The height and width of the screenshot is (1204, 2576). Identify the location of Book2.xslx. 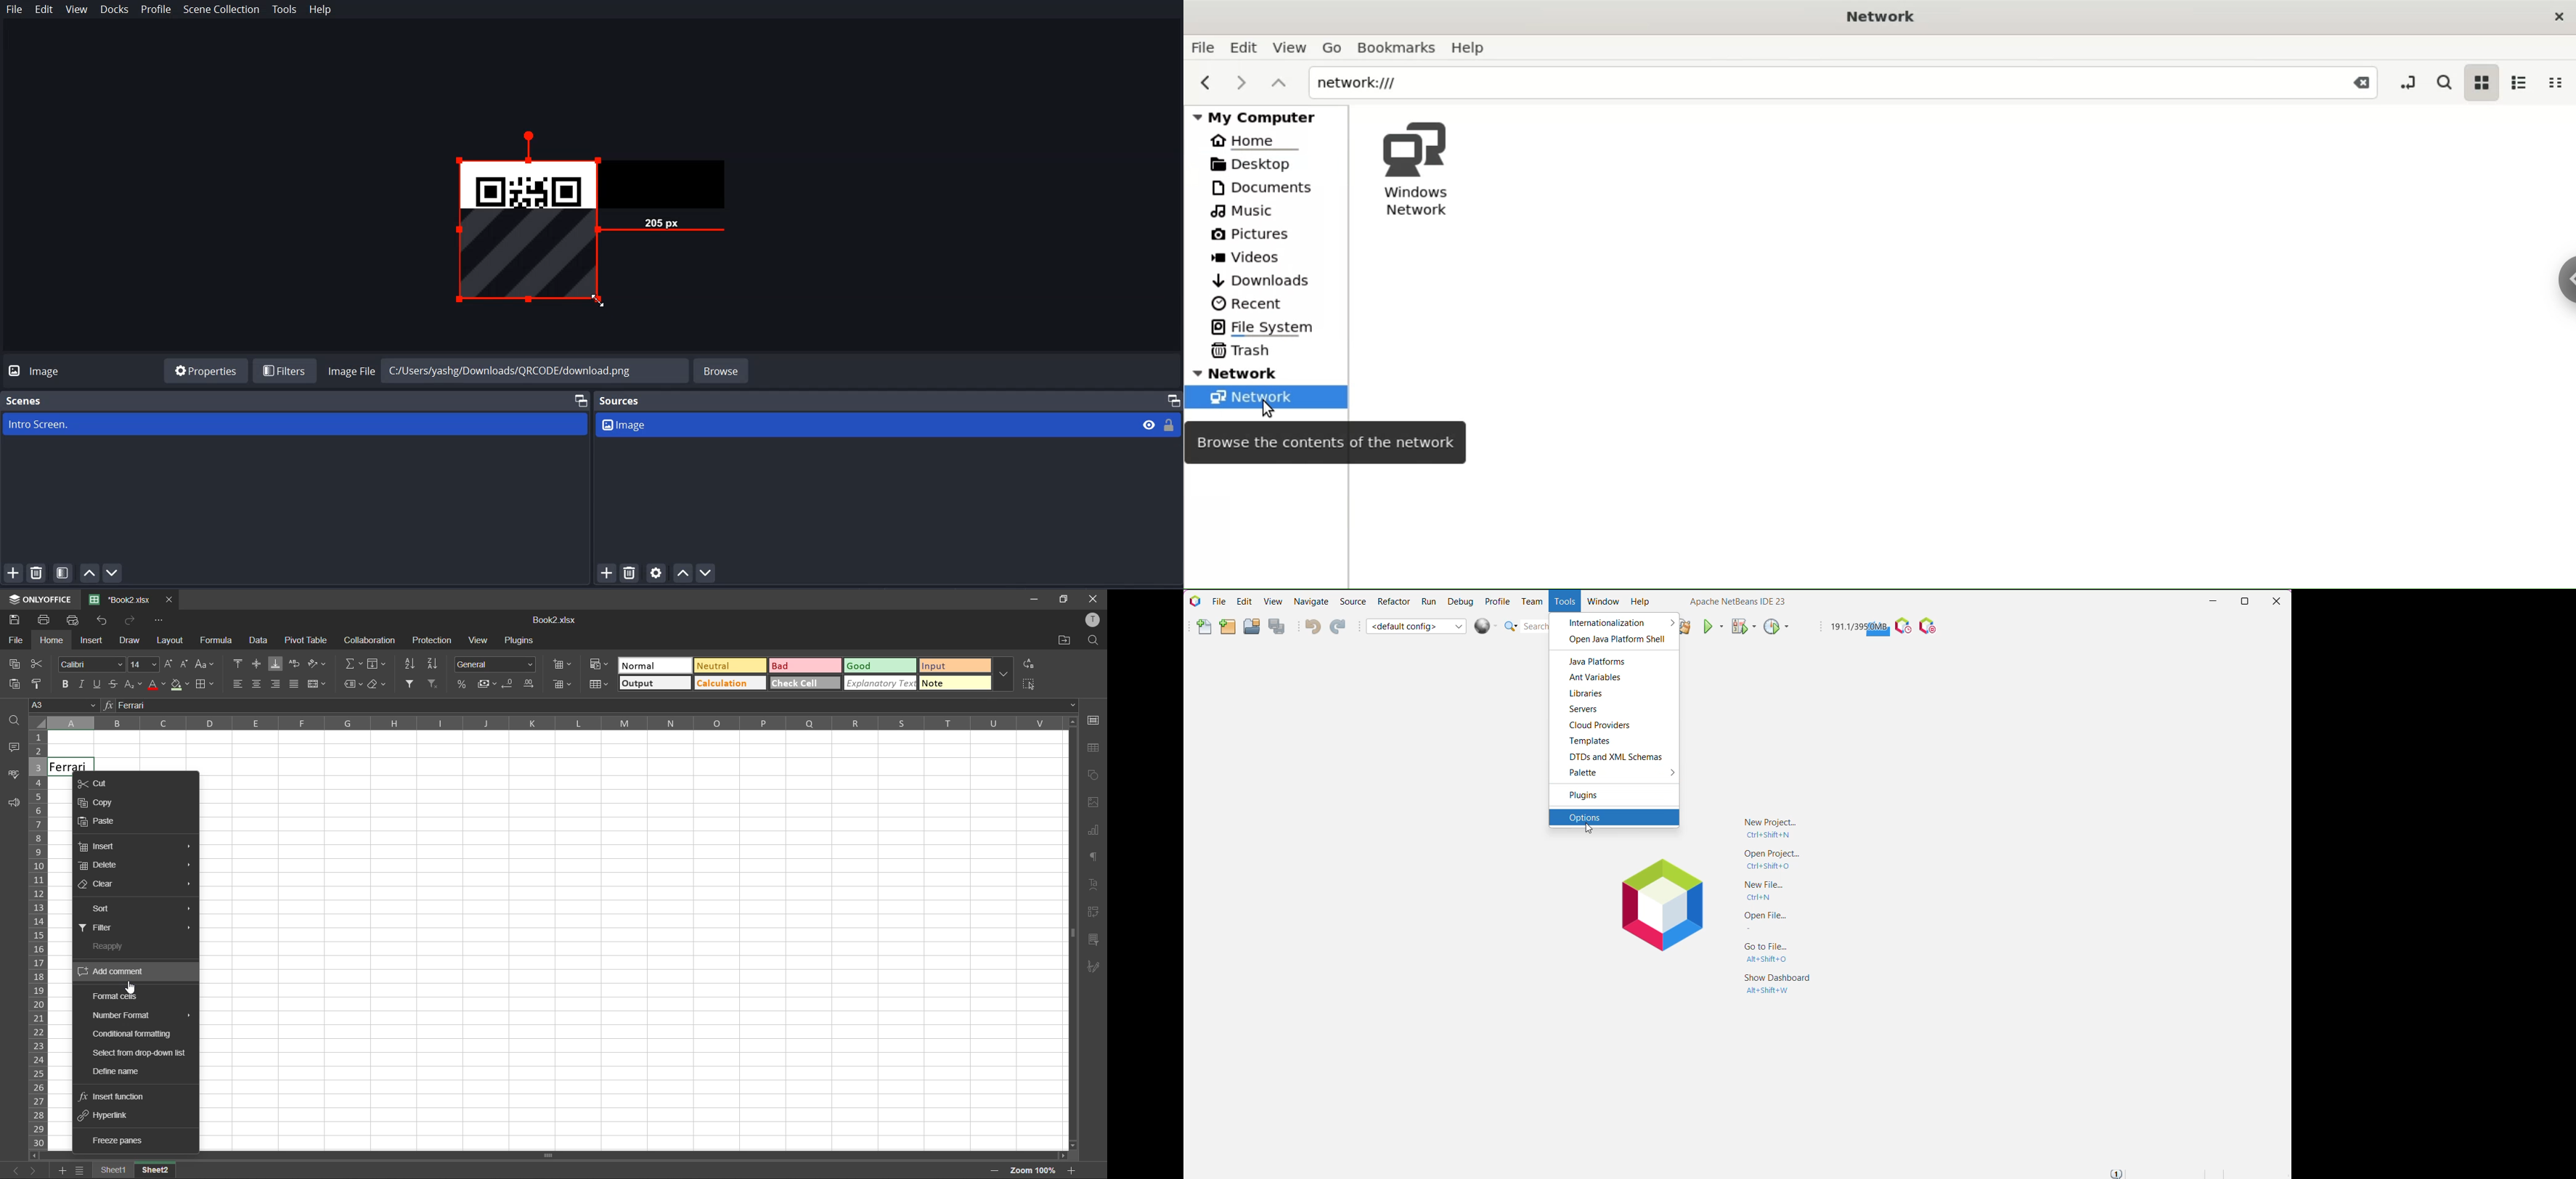
(556, 620).